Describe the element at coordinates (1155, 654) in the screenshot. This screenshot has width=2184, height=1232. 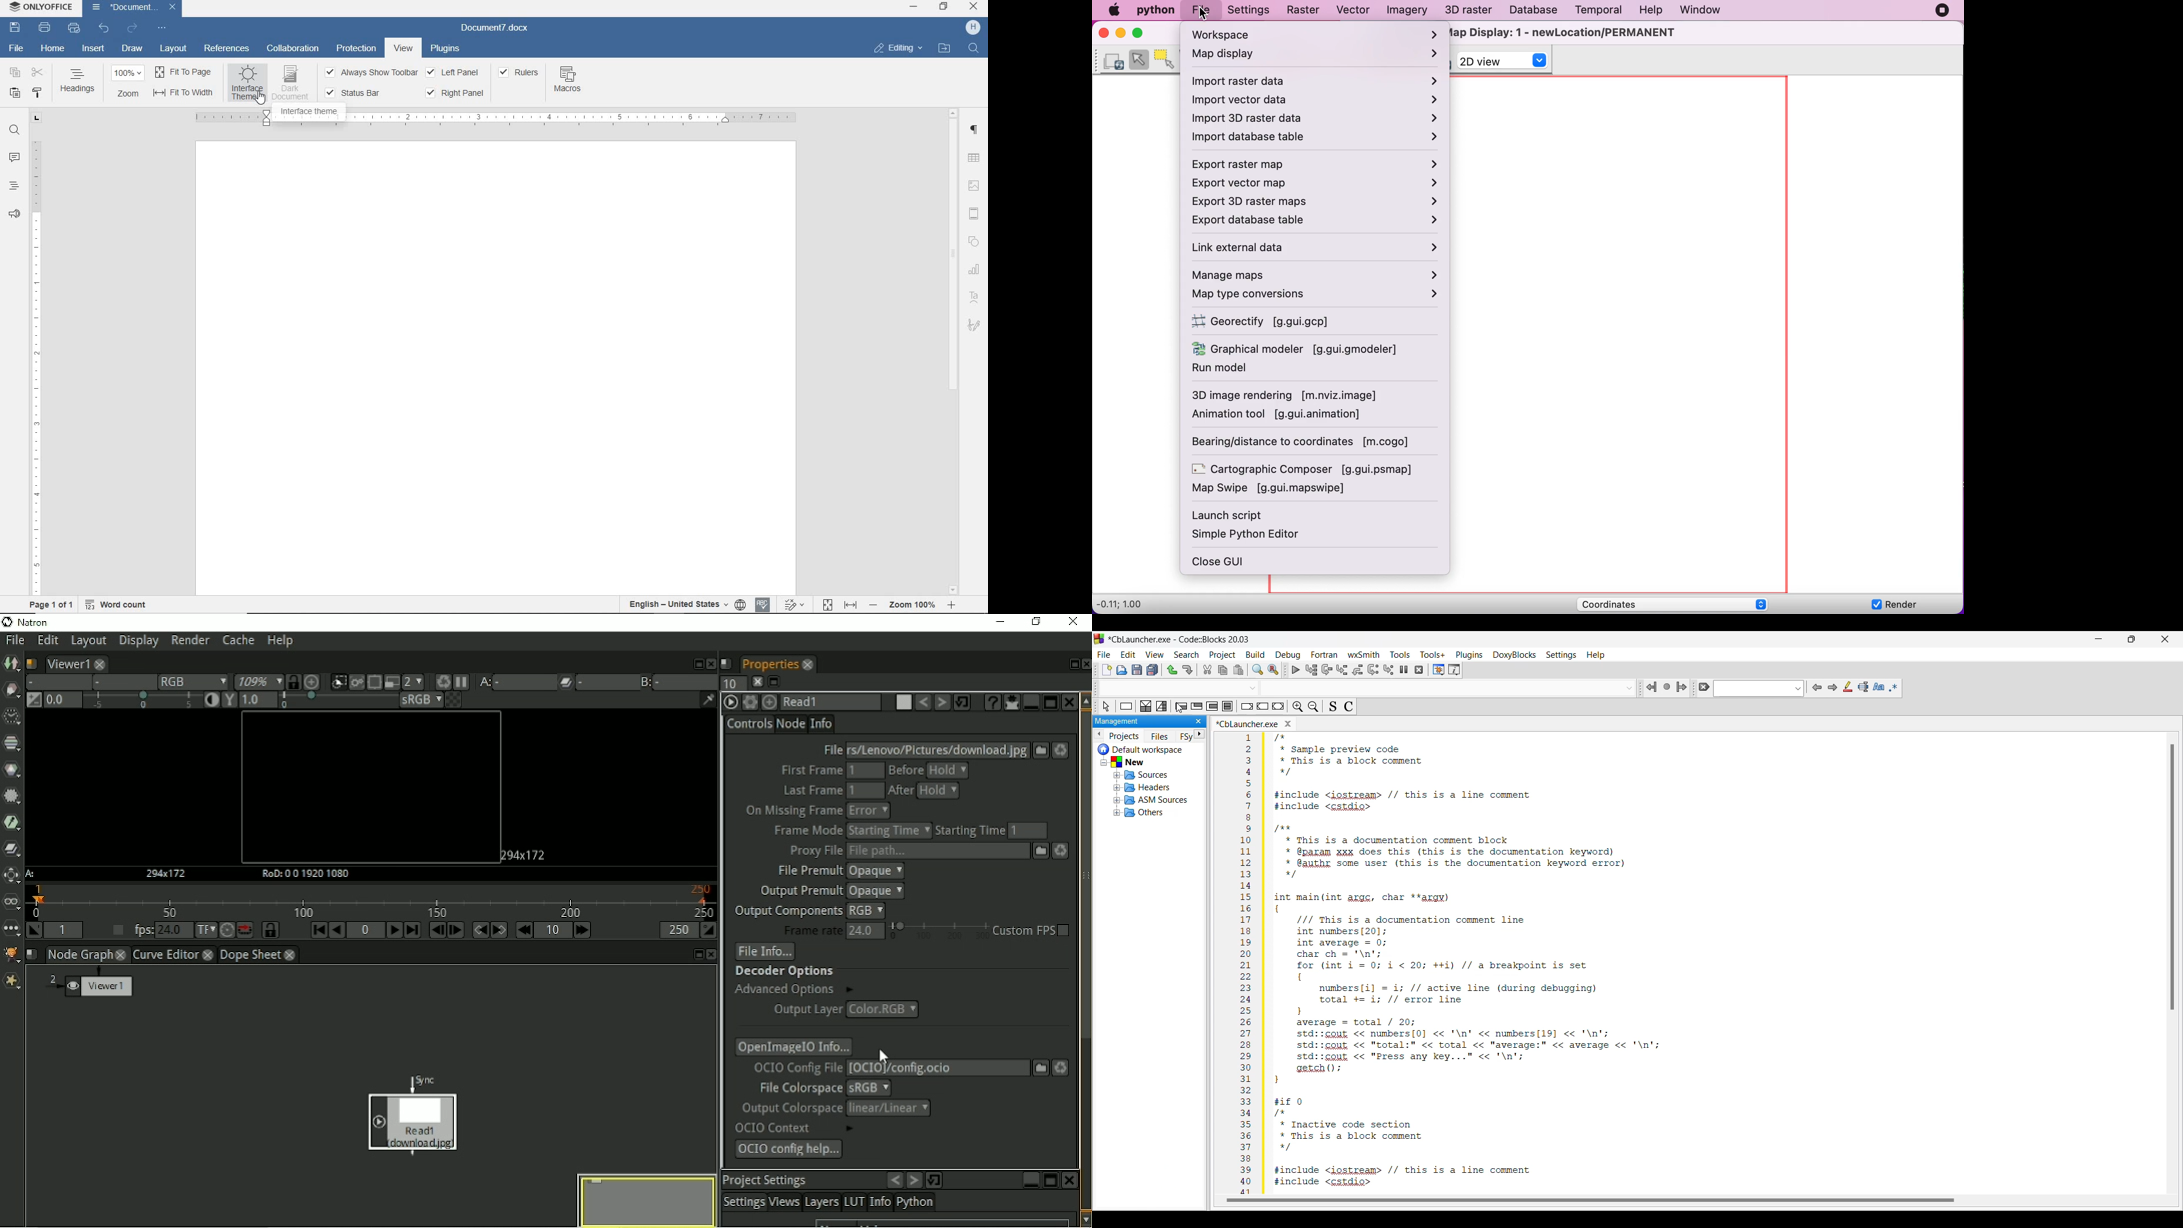
I see `View menu` at that location.